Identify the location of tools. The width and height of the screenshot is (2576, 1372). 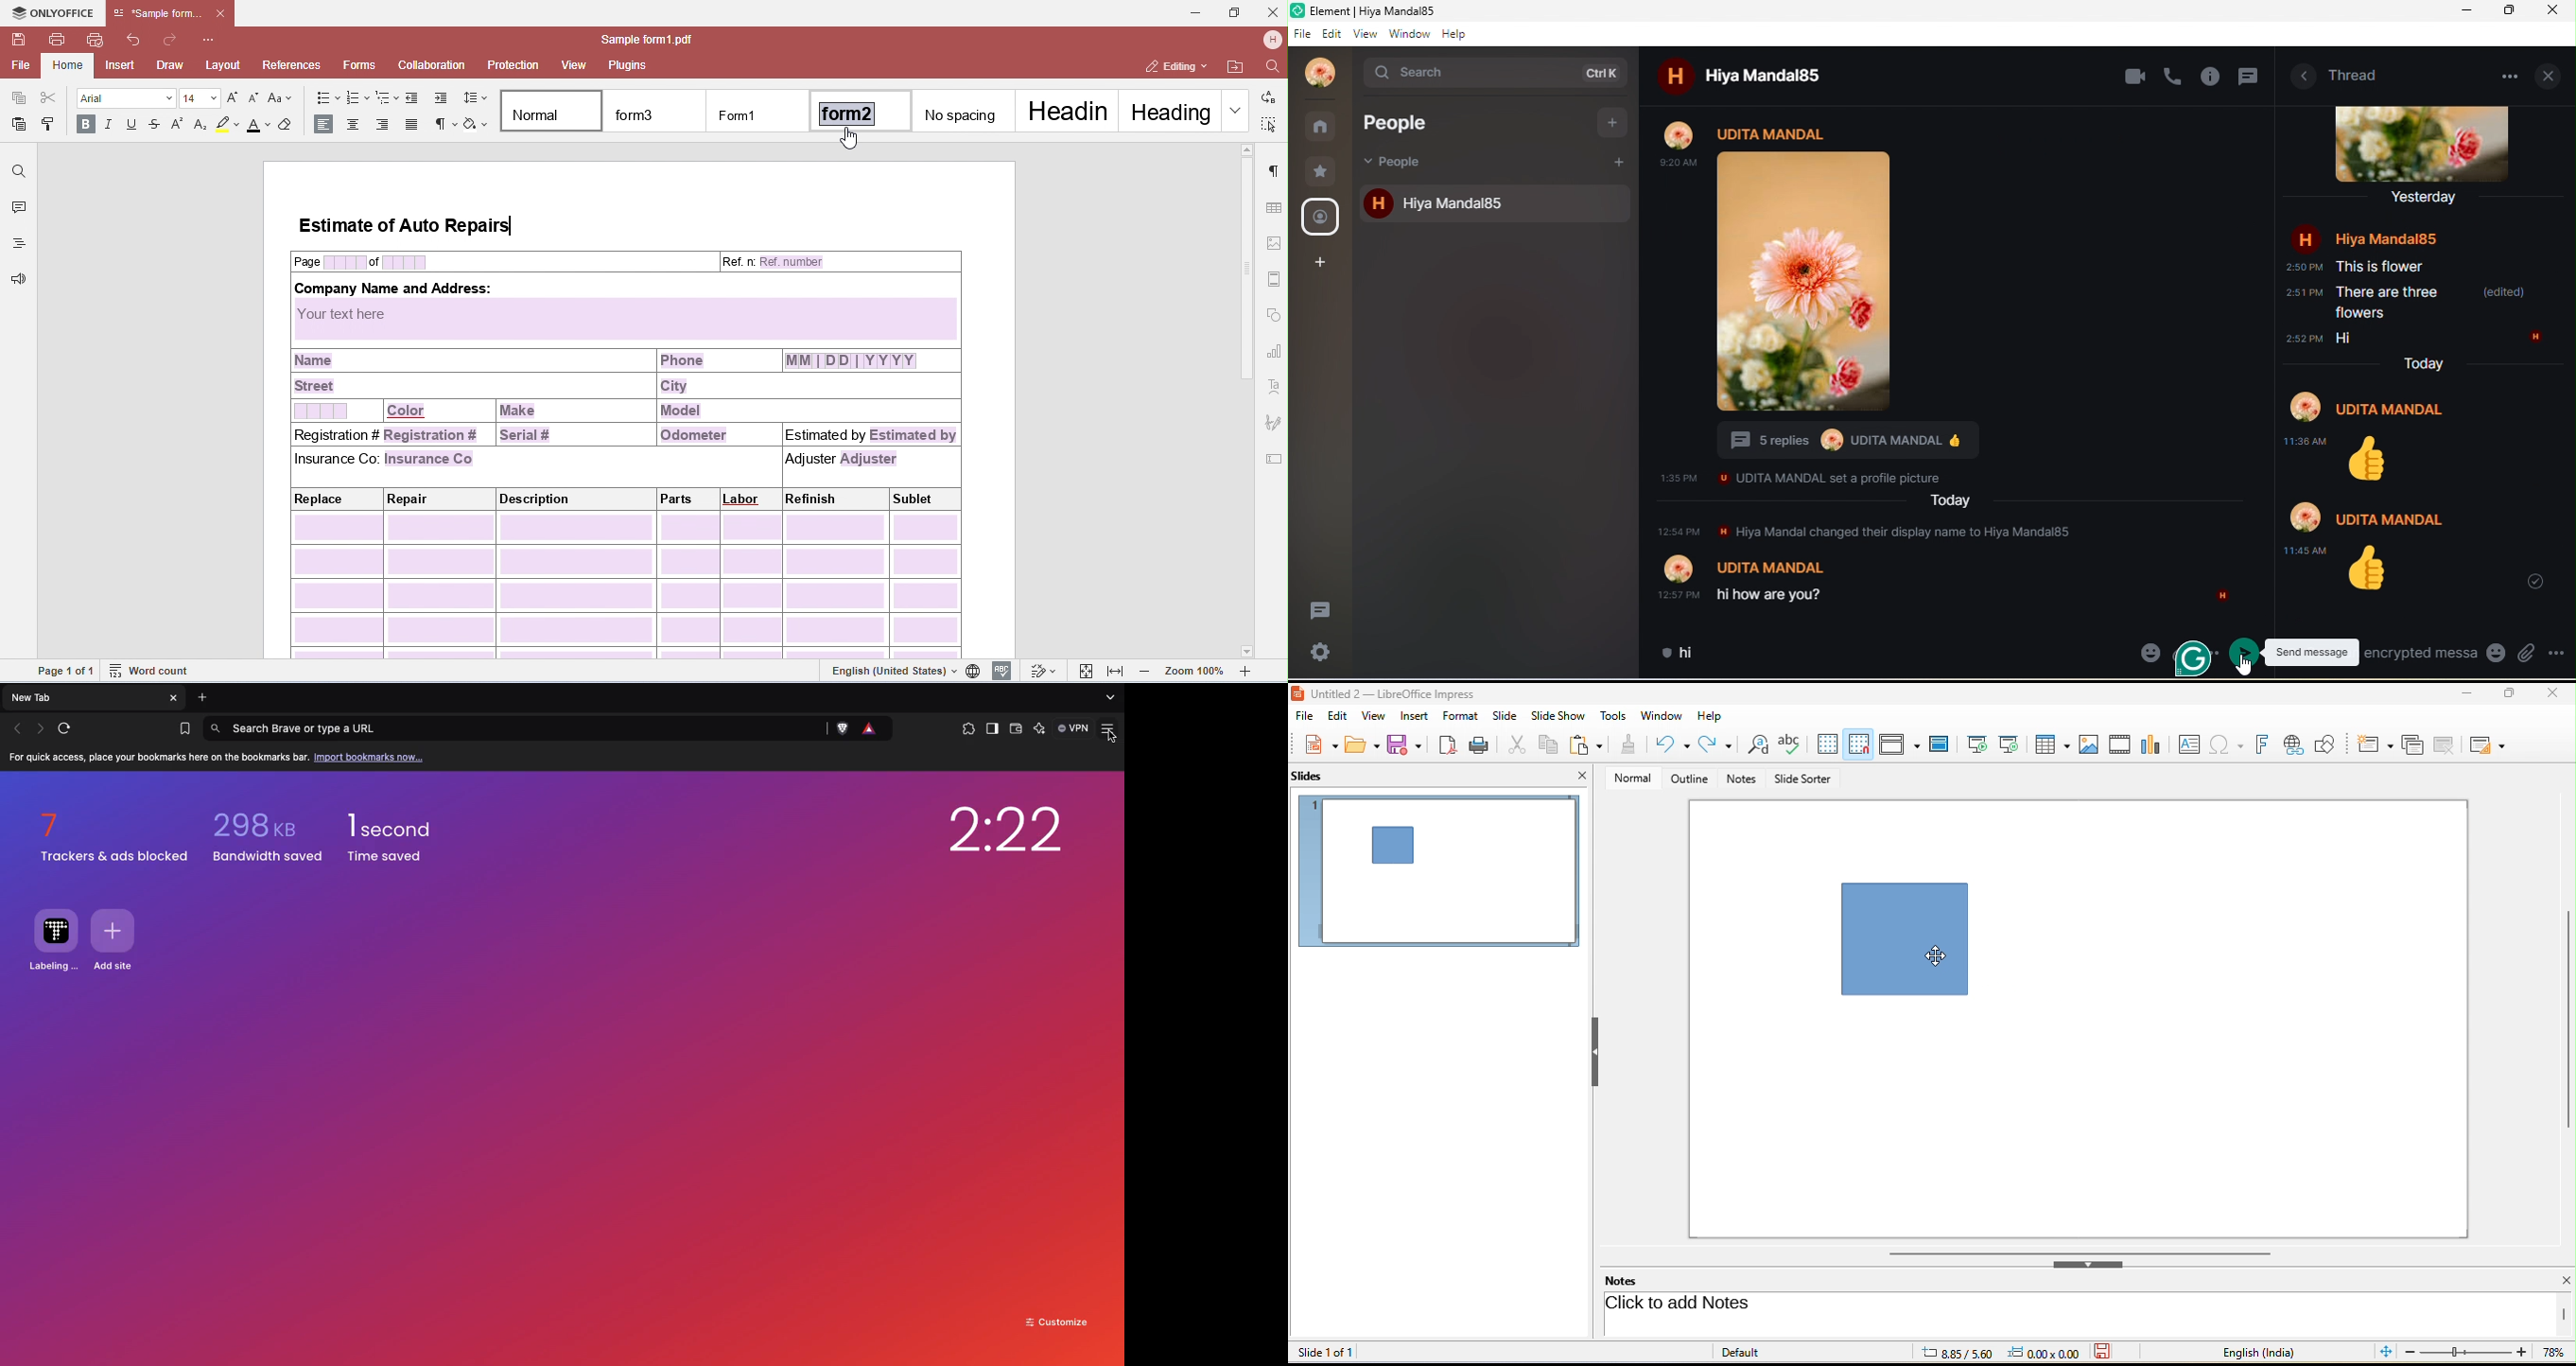
(1614, 717).